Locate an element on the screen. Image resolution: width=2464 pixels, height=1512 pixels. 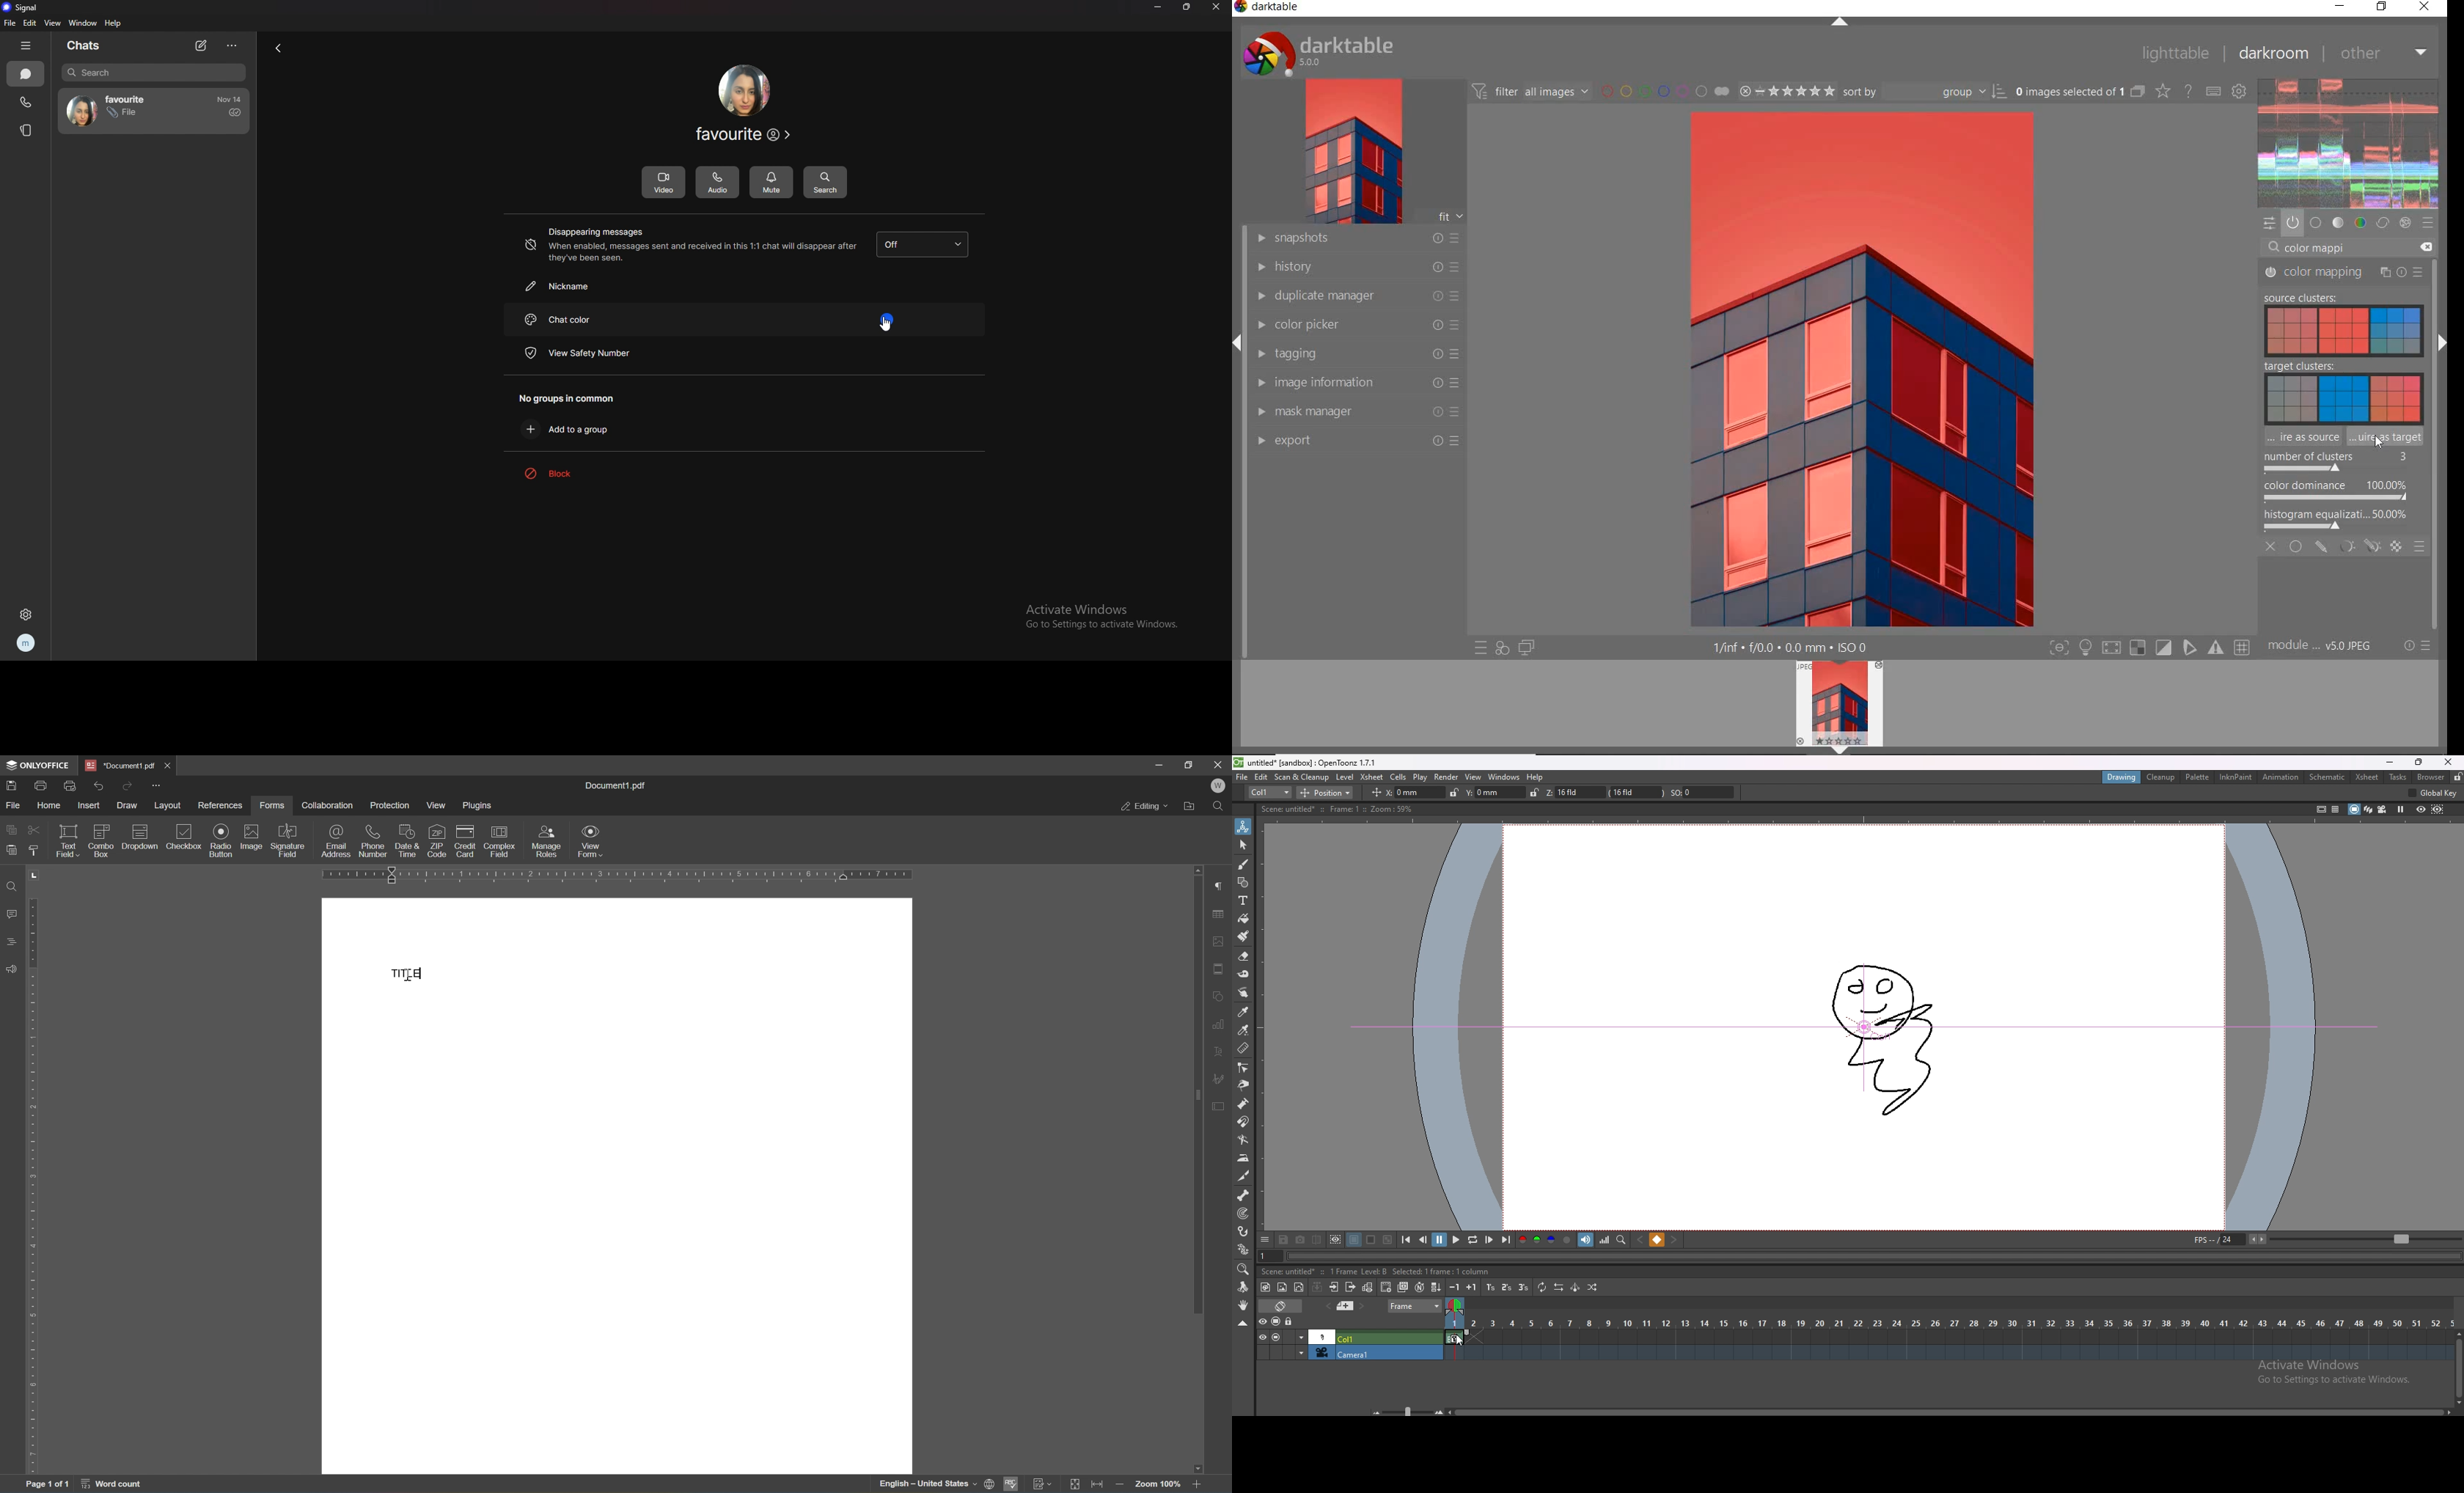
define sub camera is located at coordinates (1336, 1239).